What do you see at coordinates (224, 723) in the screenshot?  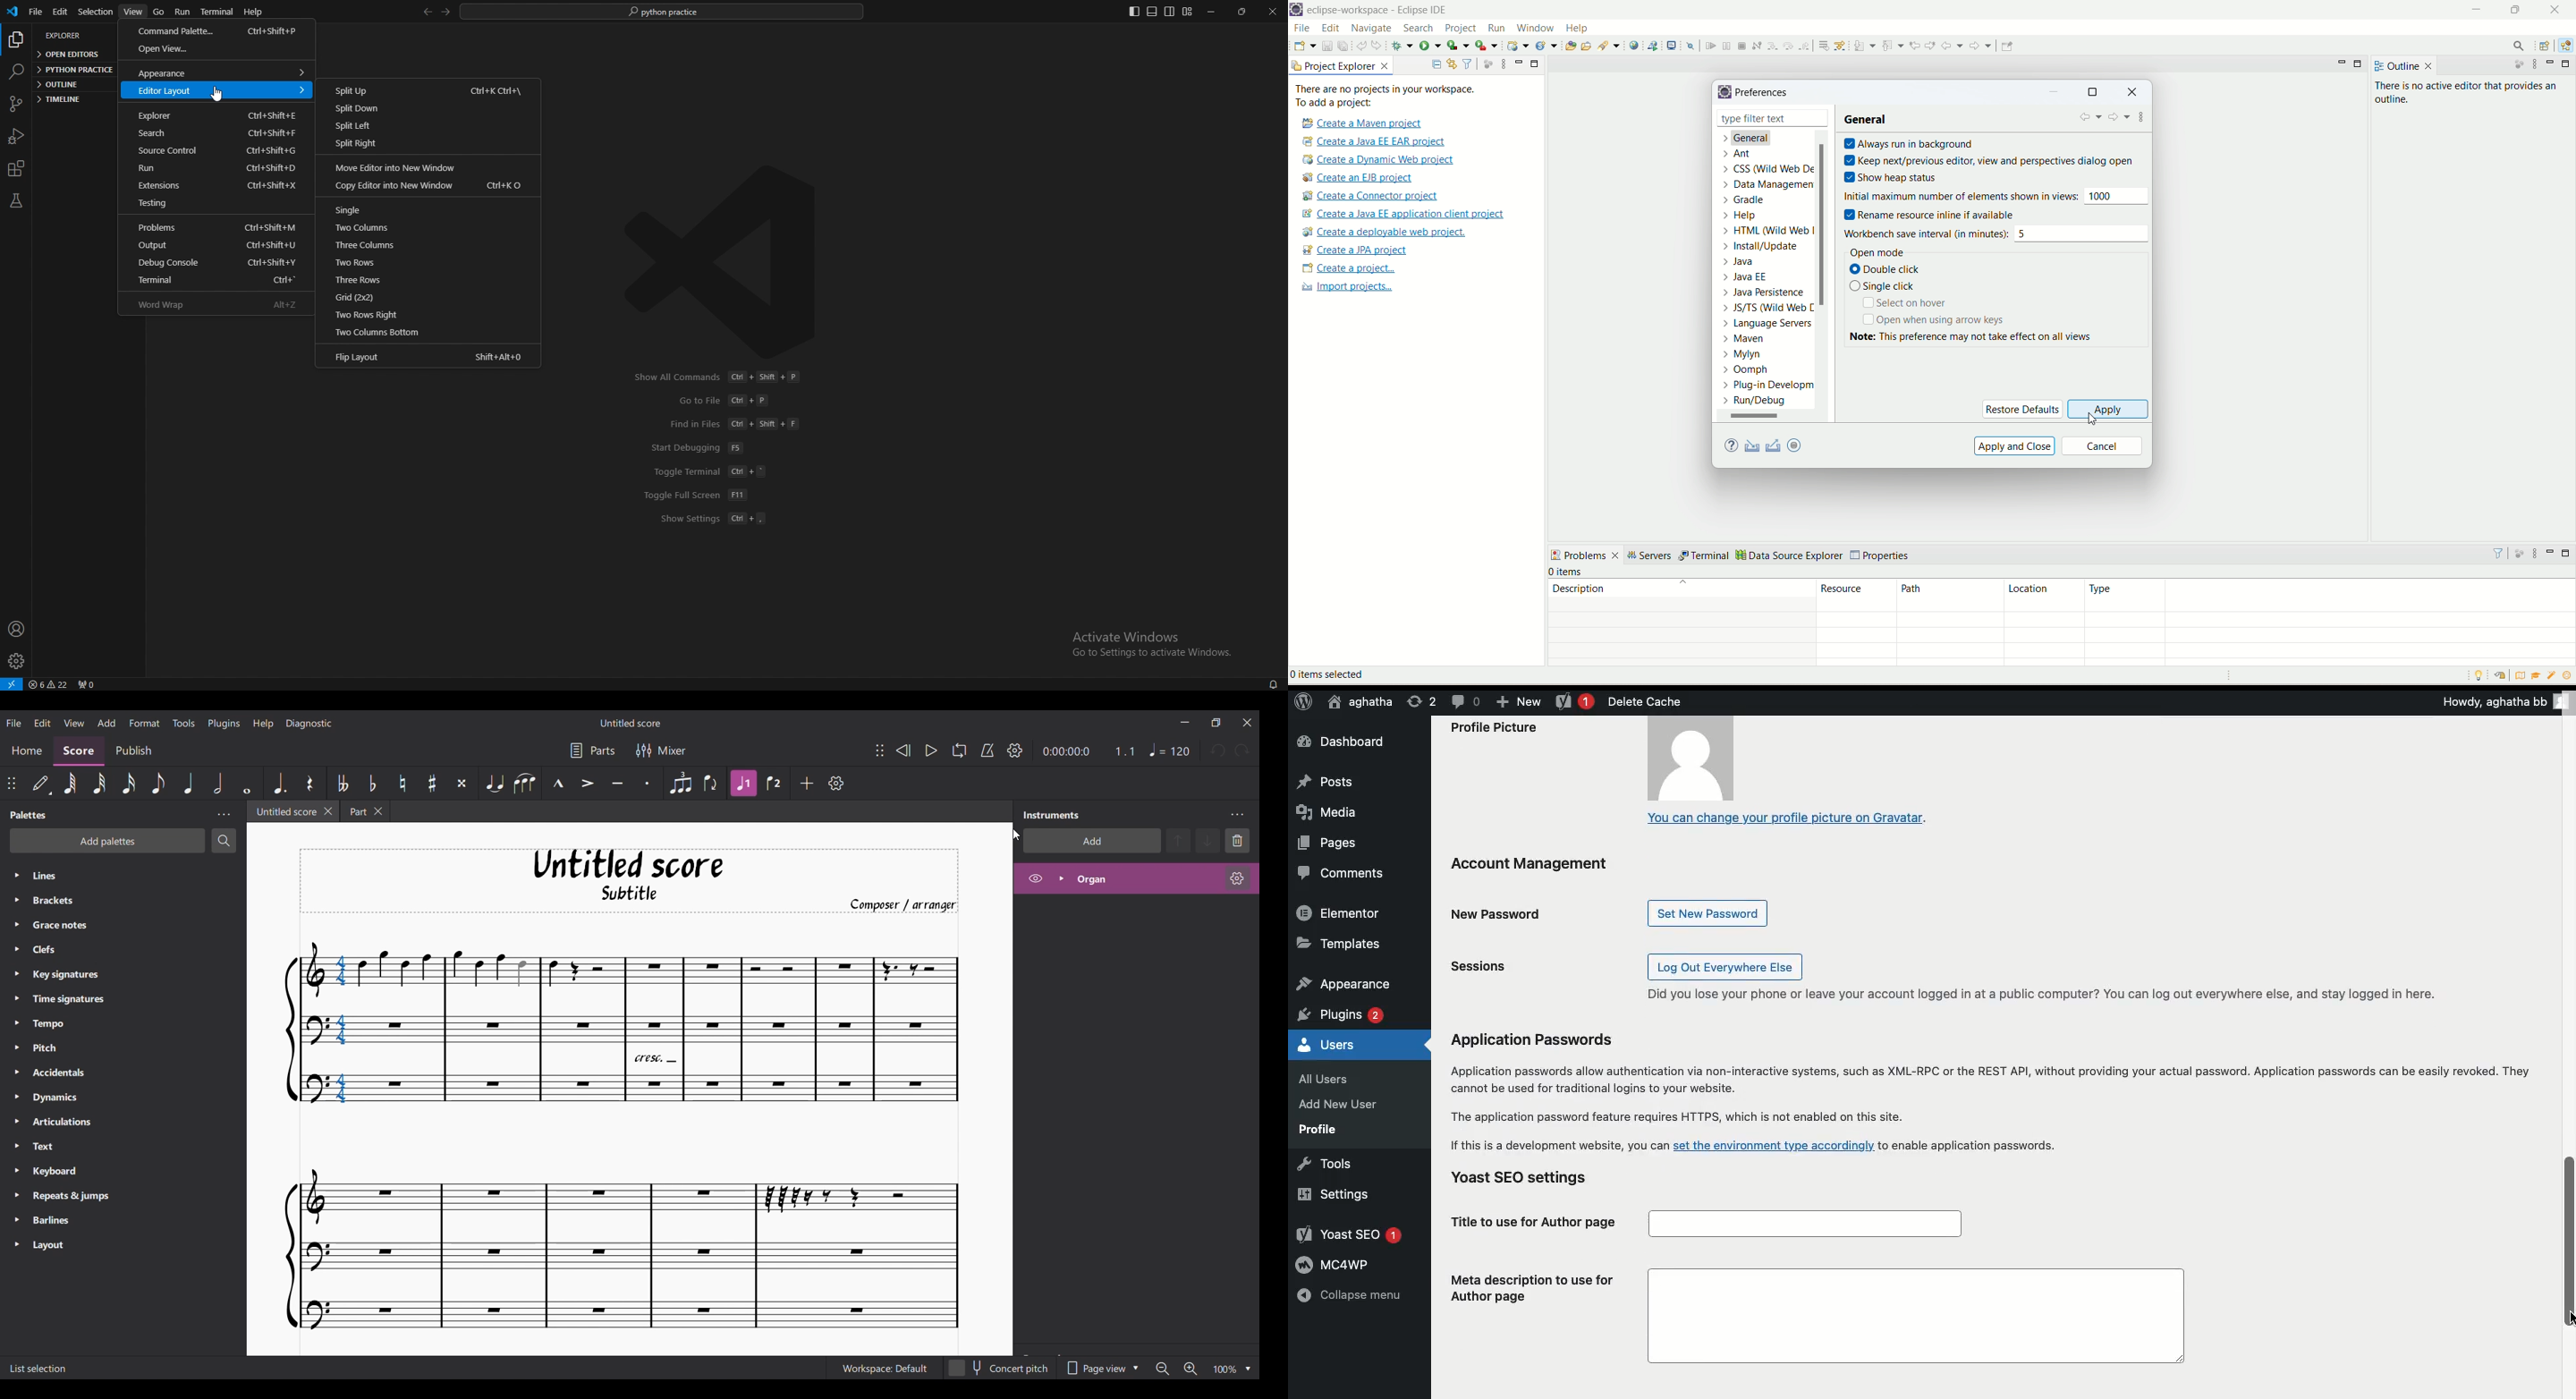 I see `Plugins menu` at bounding box center [224, 723].